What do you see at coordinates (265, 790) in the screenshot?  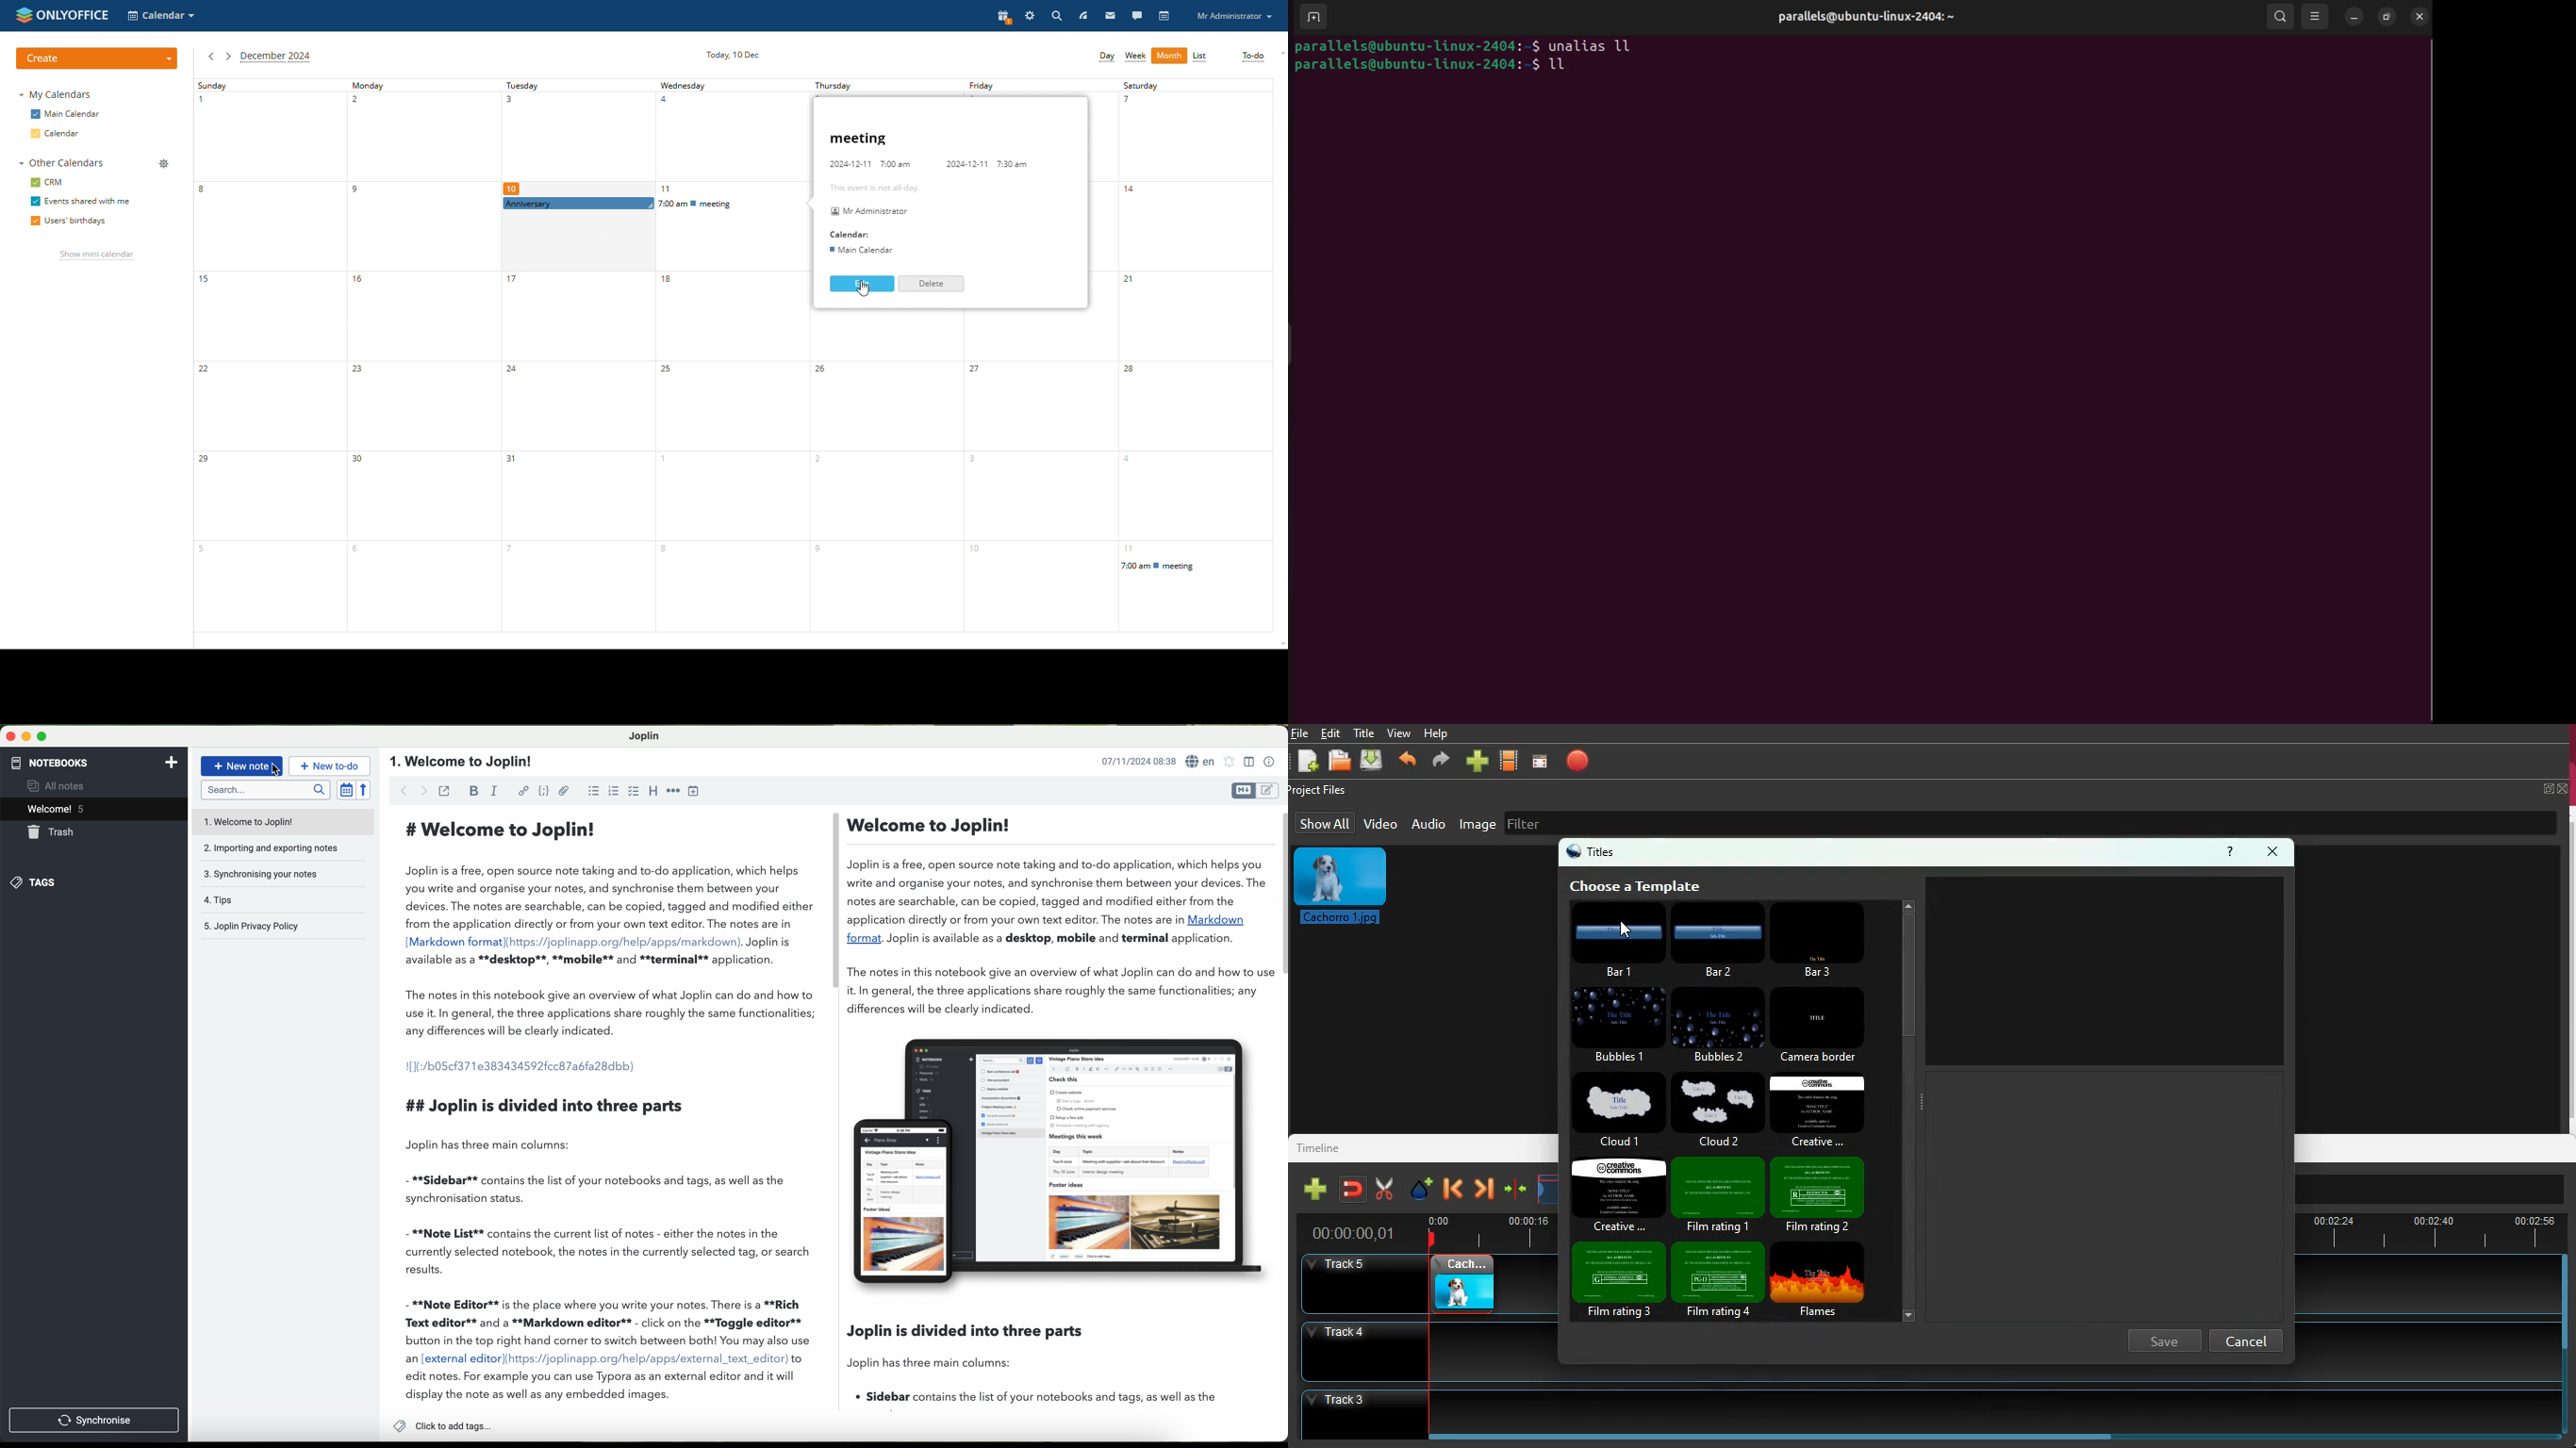 I see `search bar` at bounding box center [265, 790].